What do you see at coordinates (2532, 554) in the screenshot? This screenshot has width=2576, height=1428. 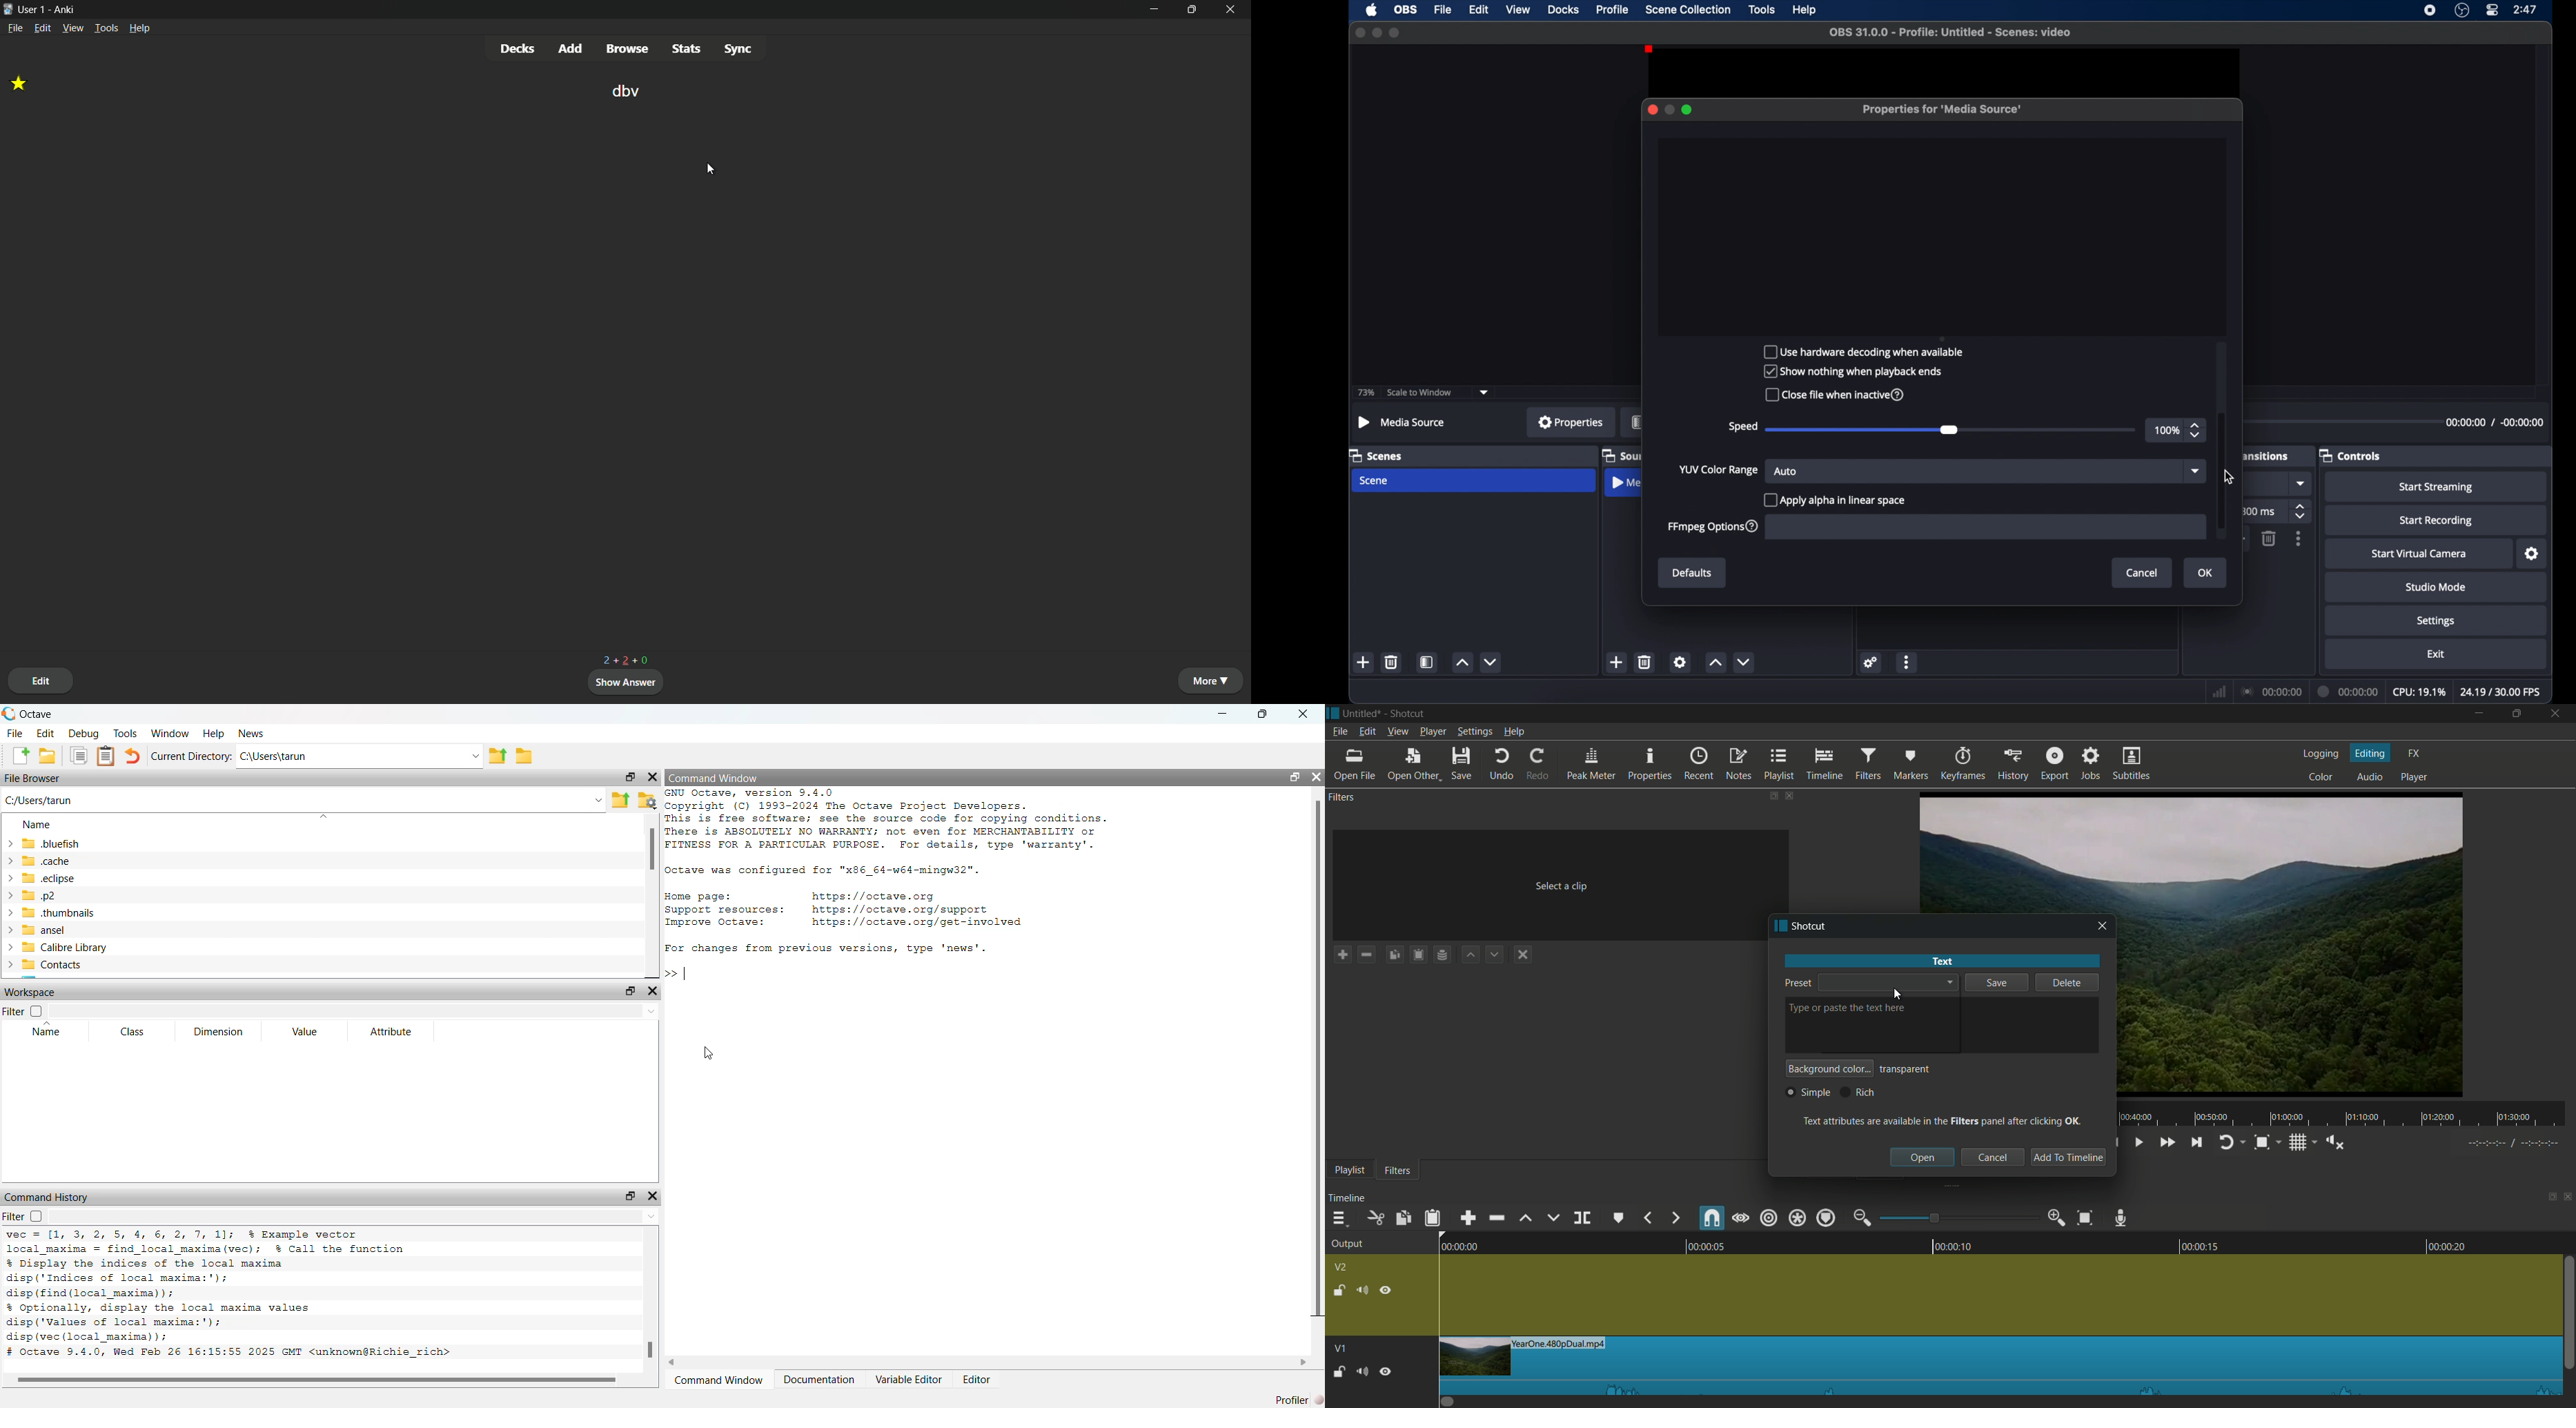 I see `settings` at bounding box center [2532, 554].